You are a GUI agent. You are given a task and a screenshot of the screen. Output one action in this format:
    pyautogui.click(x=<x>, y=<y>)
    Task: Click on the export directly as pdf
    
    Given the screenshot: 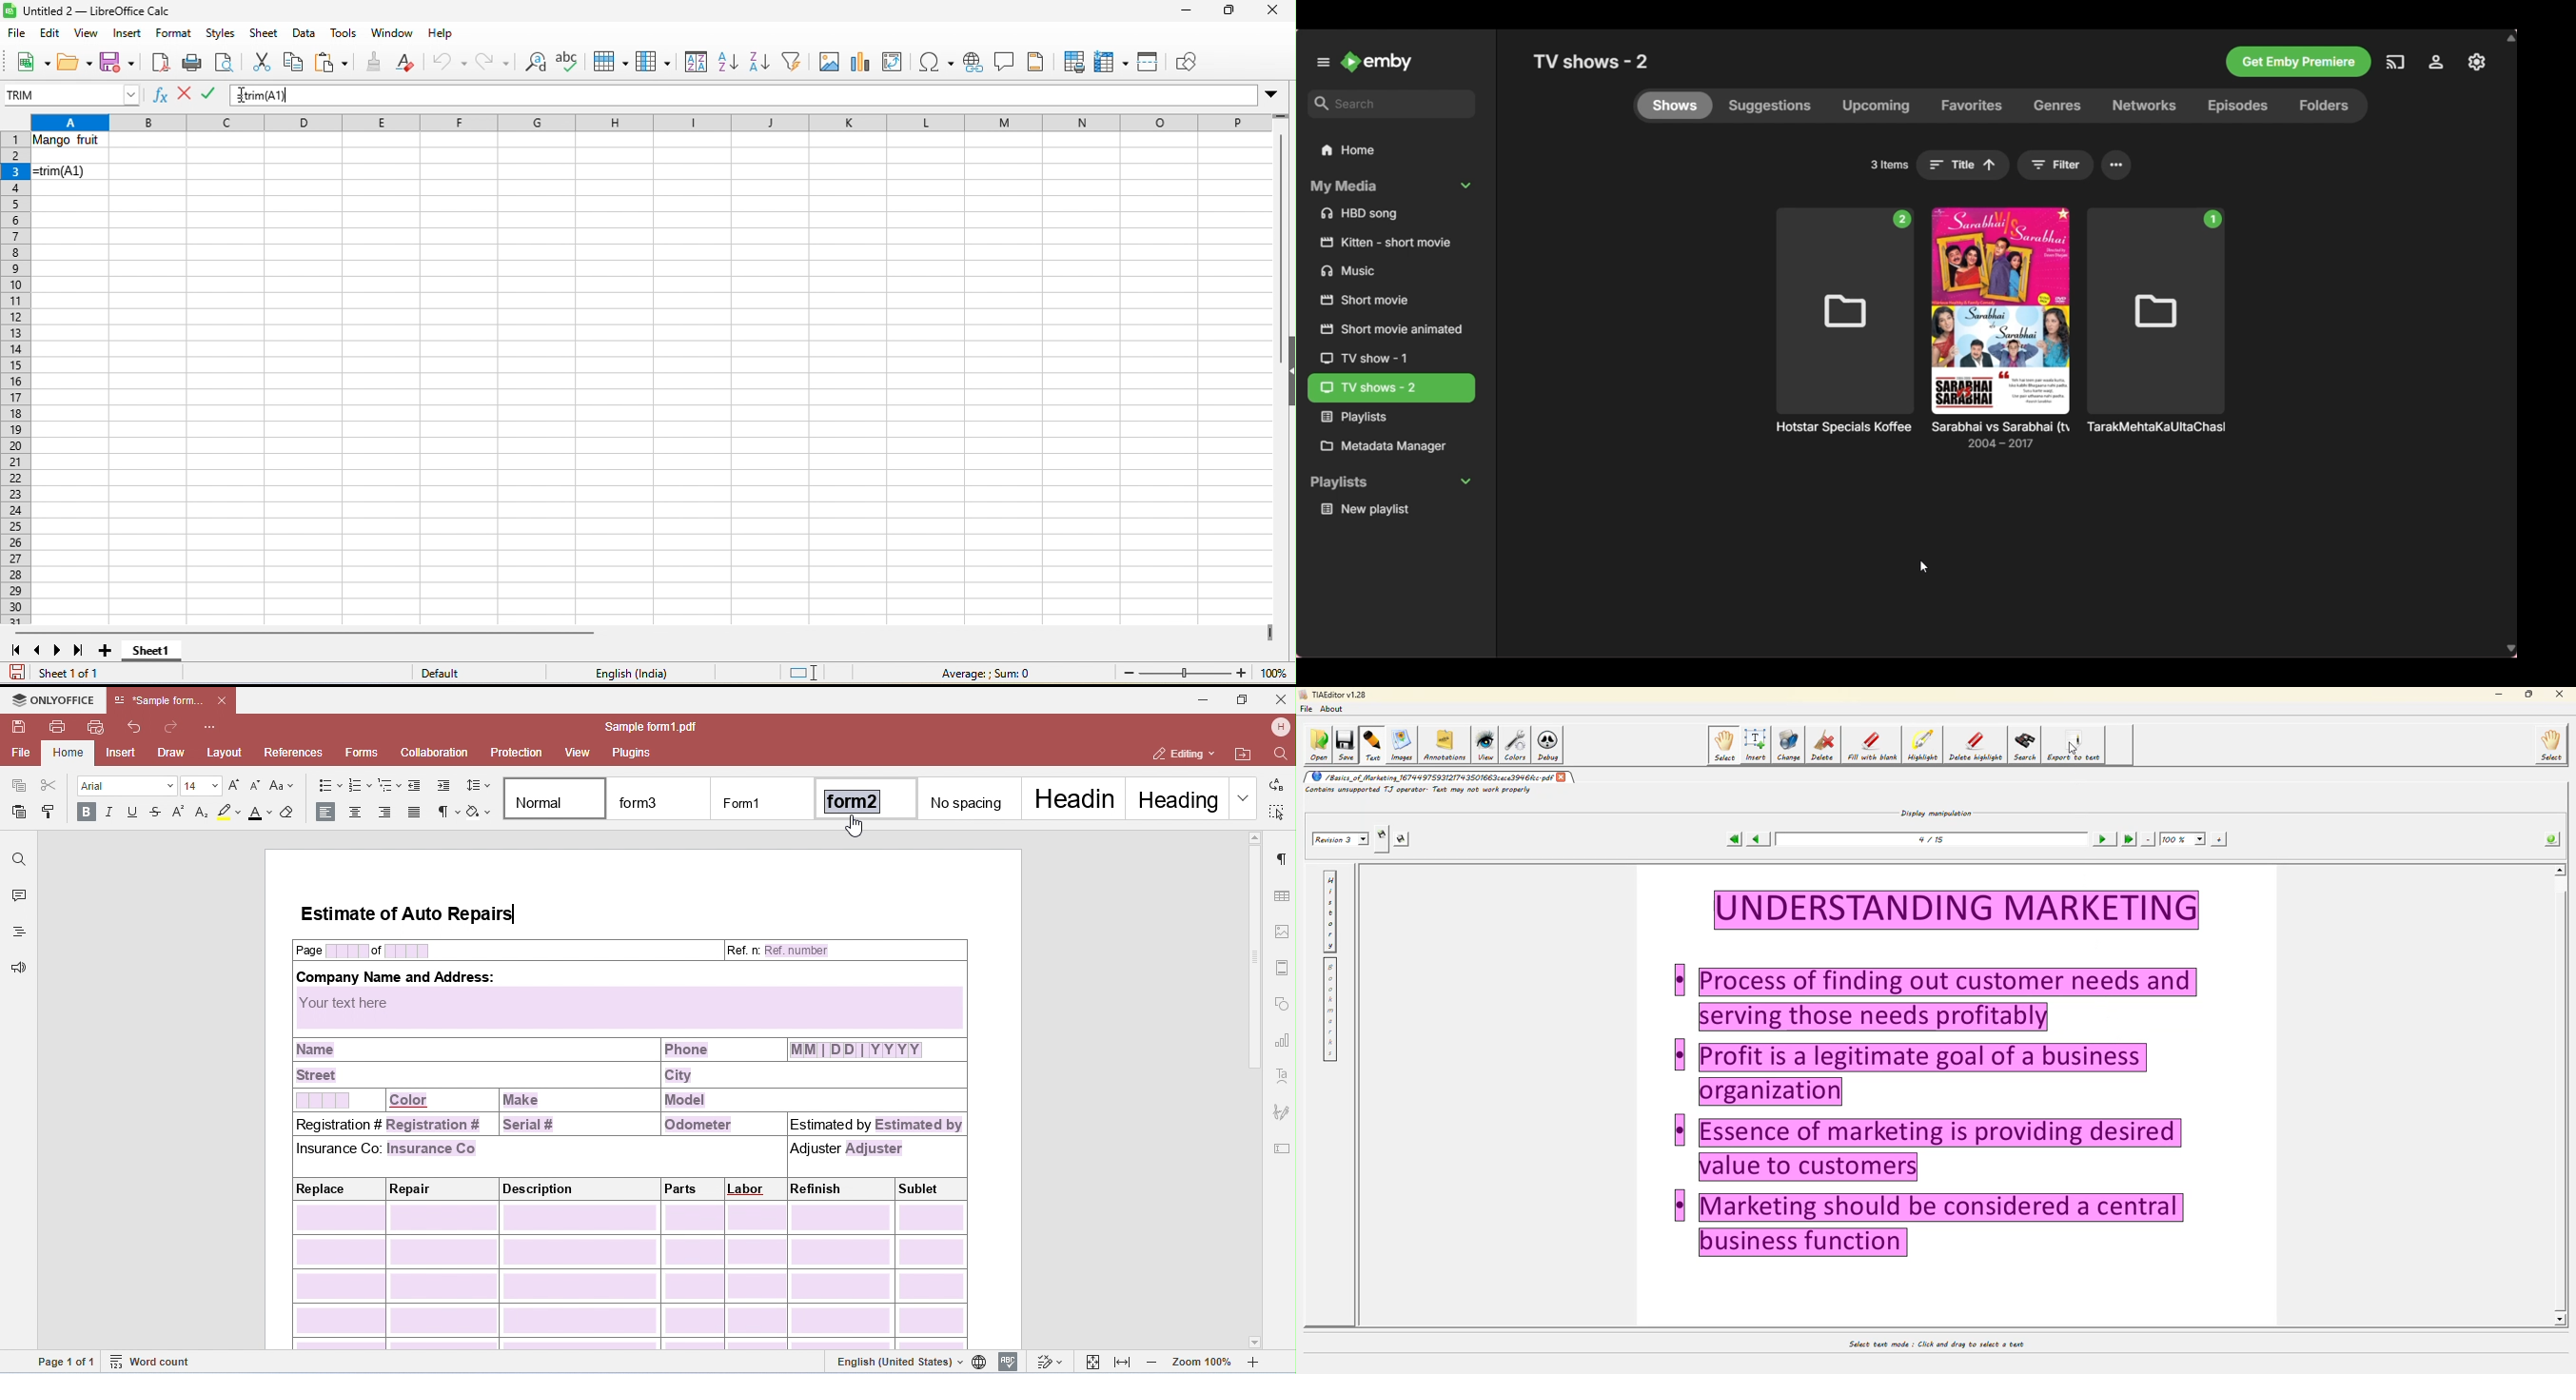 What is the action you would take?
    pyautogui.click(x=159, y=61)
    